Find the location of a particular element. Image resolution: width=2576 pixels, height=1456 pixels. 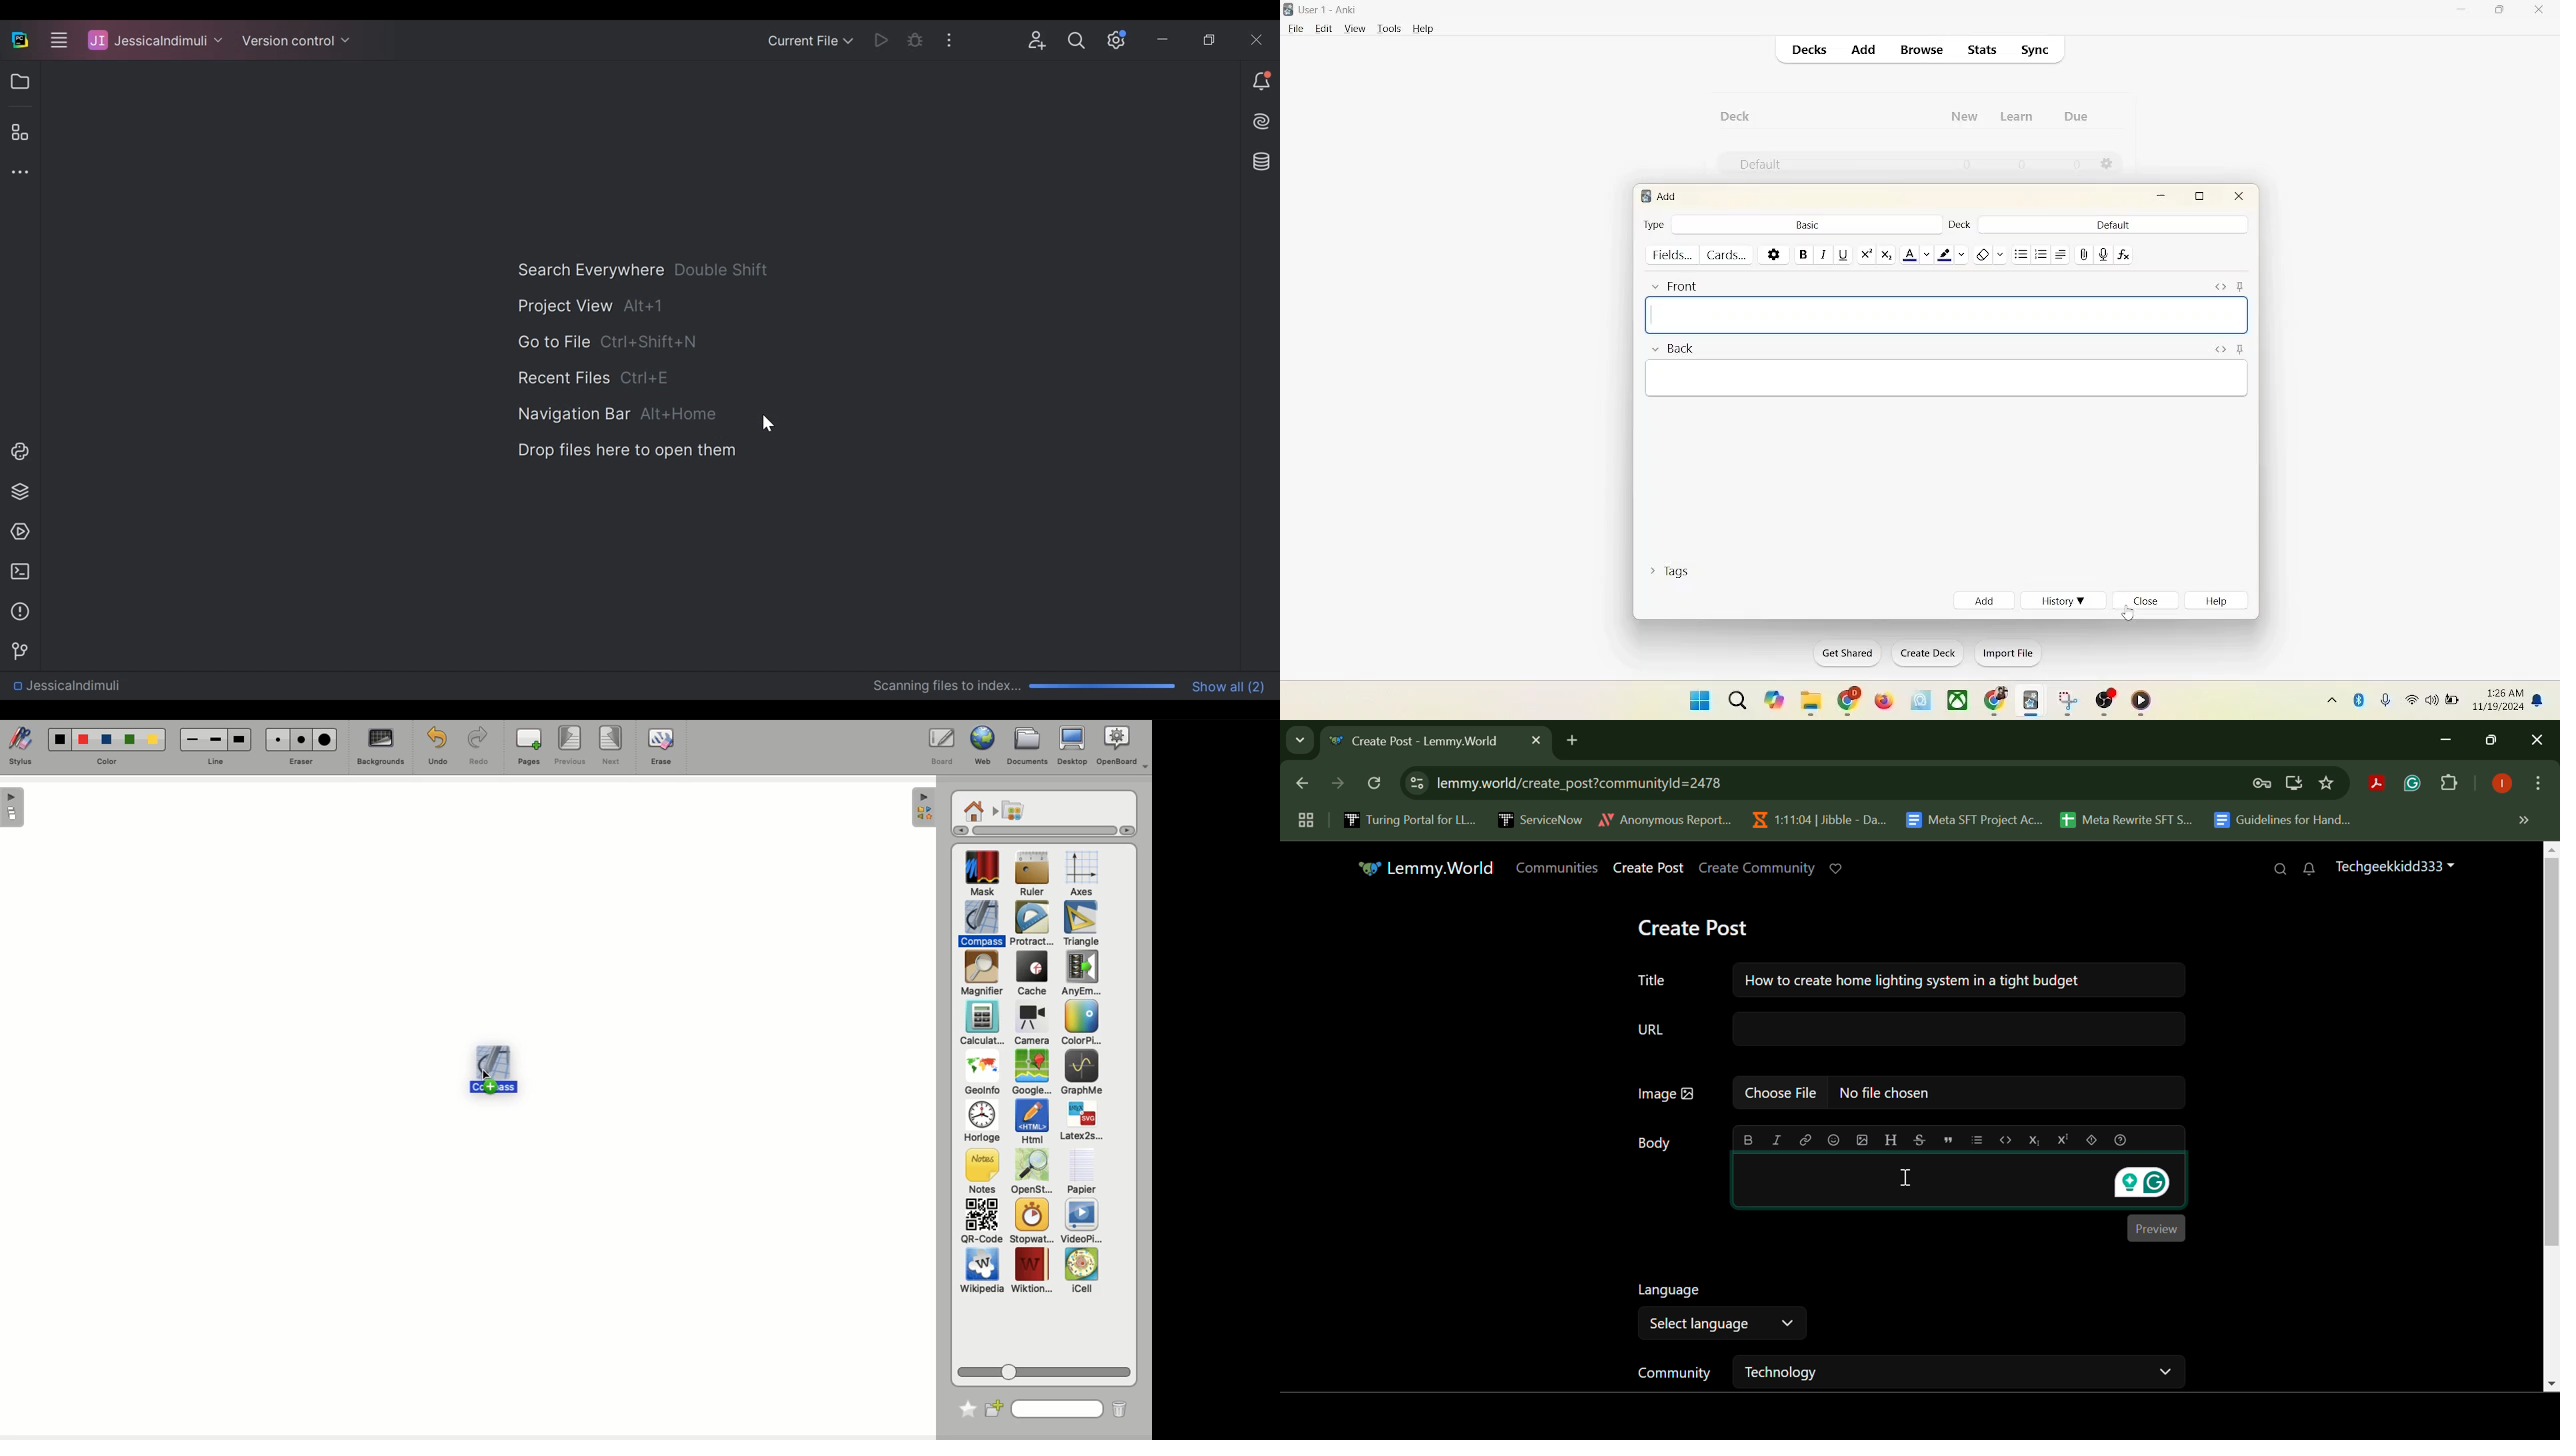

link is located at coordinates (1805, 1141).